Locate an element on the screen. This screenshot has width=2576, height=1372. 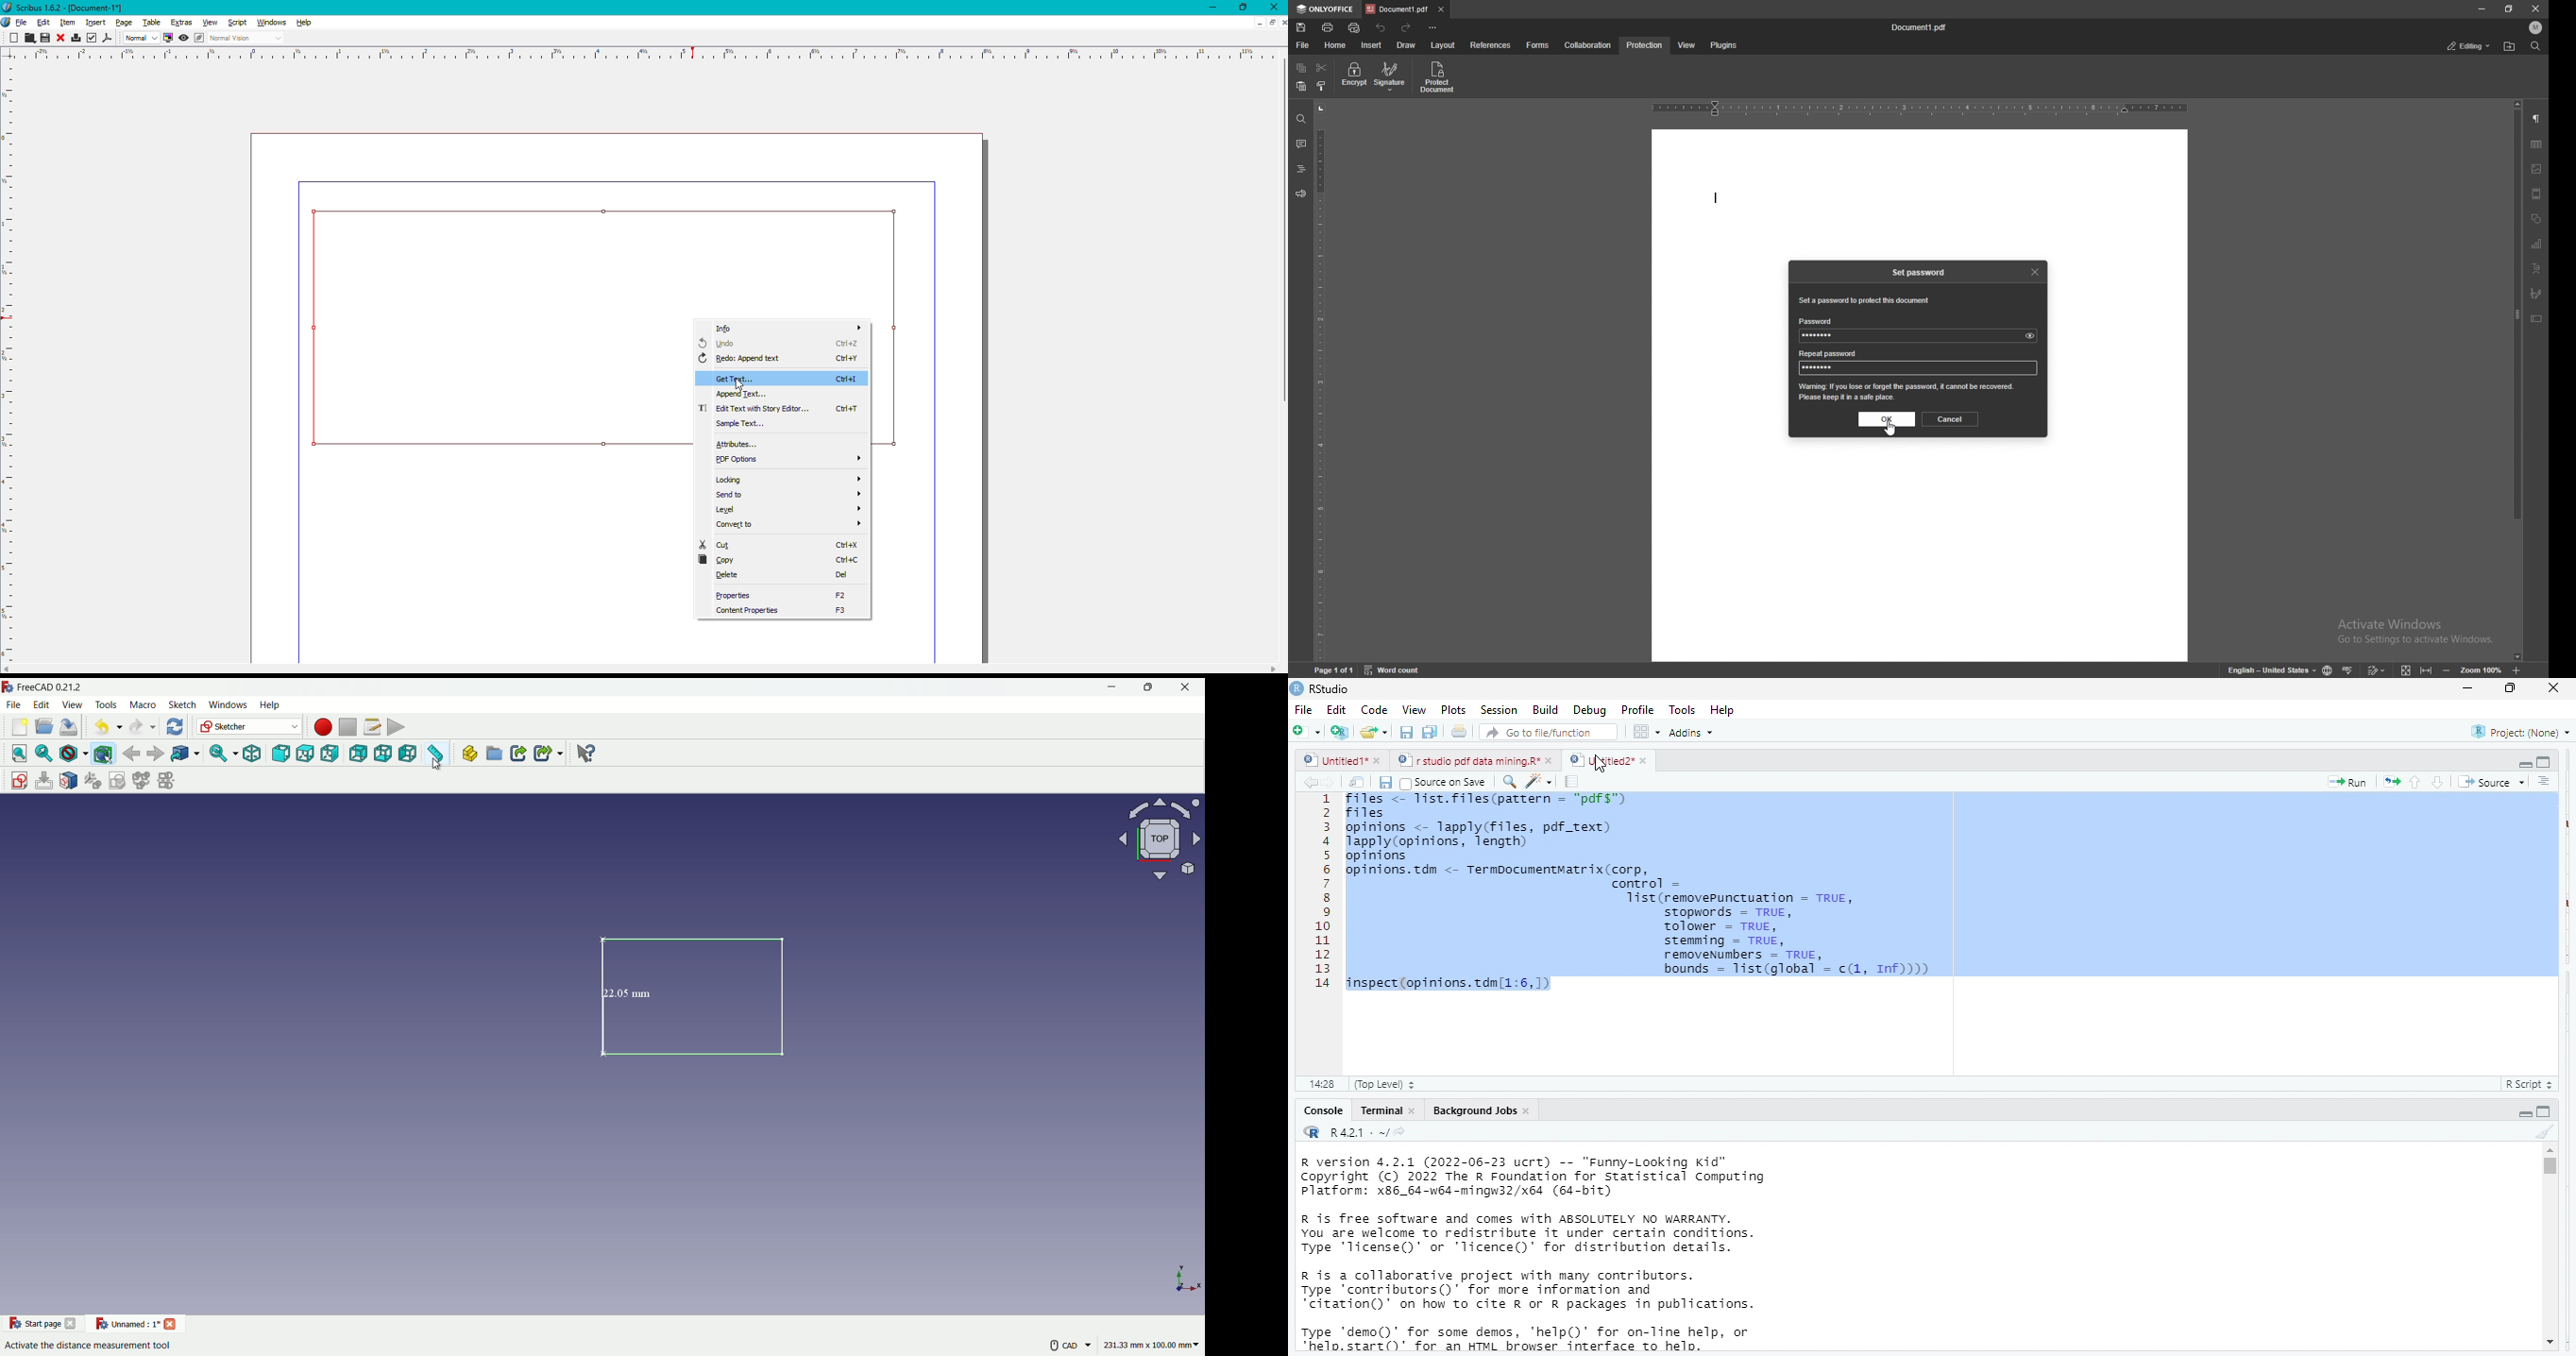
fit selection is located at coordinates (43, 753).